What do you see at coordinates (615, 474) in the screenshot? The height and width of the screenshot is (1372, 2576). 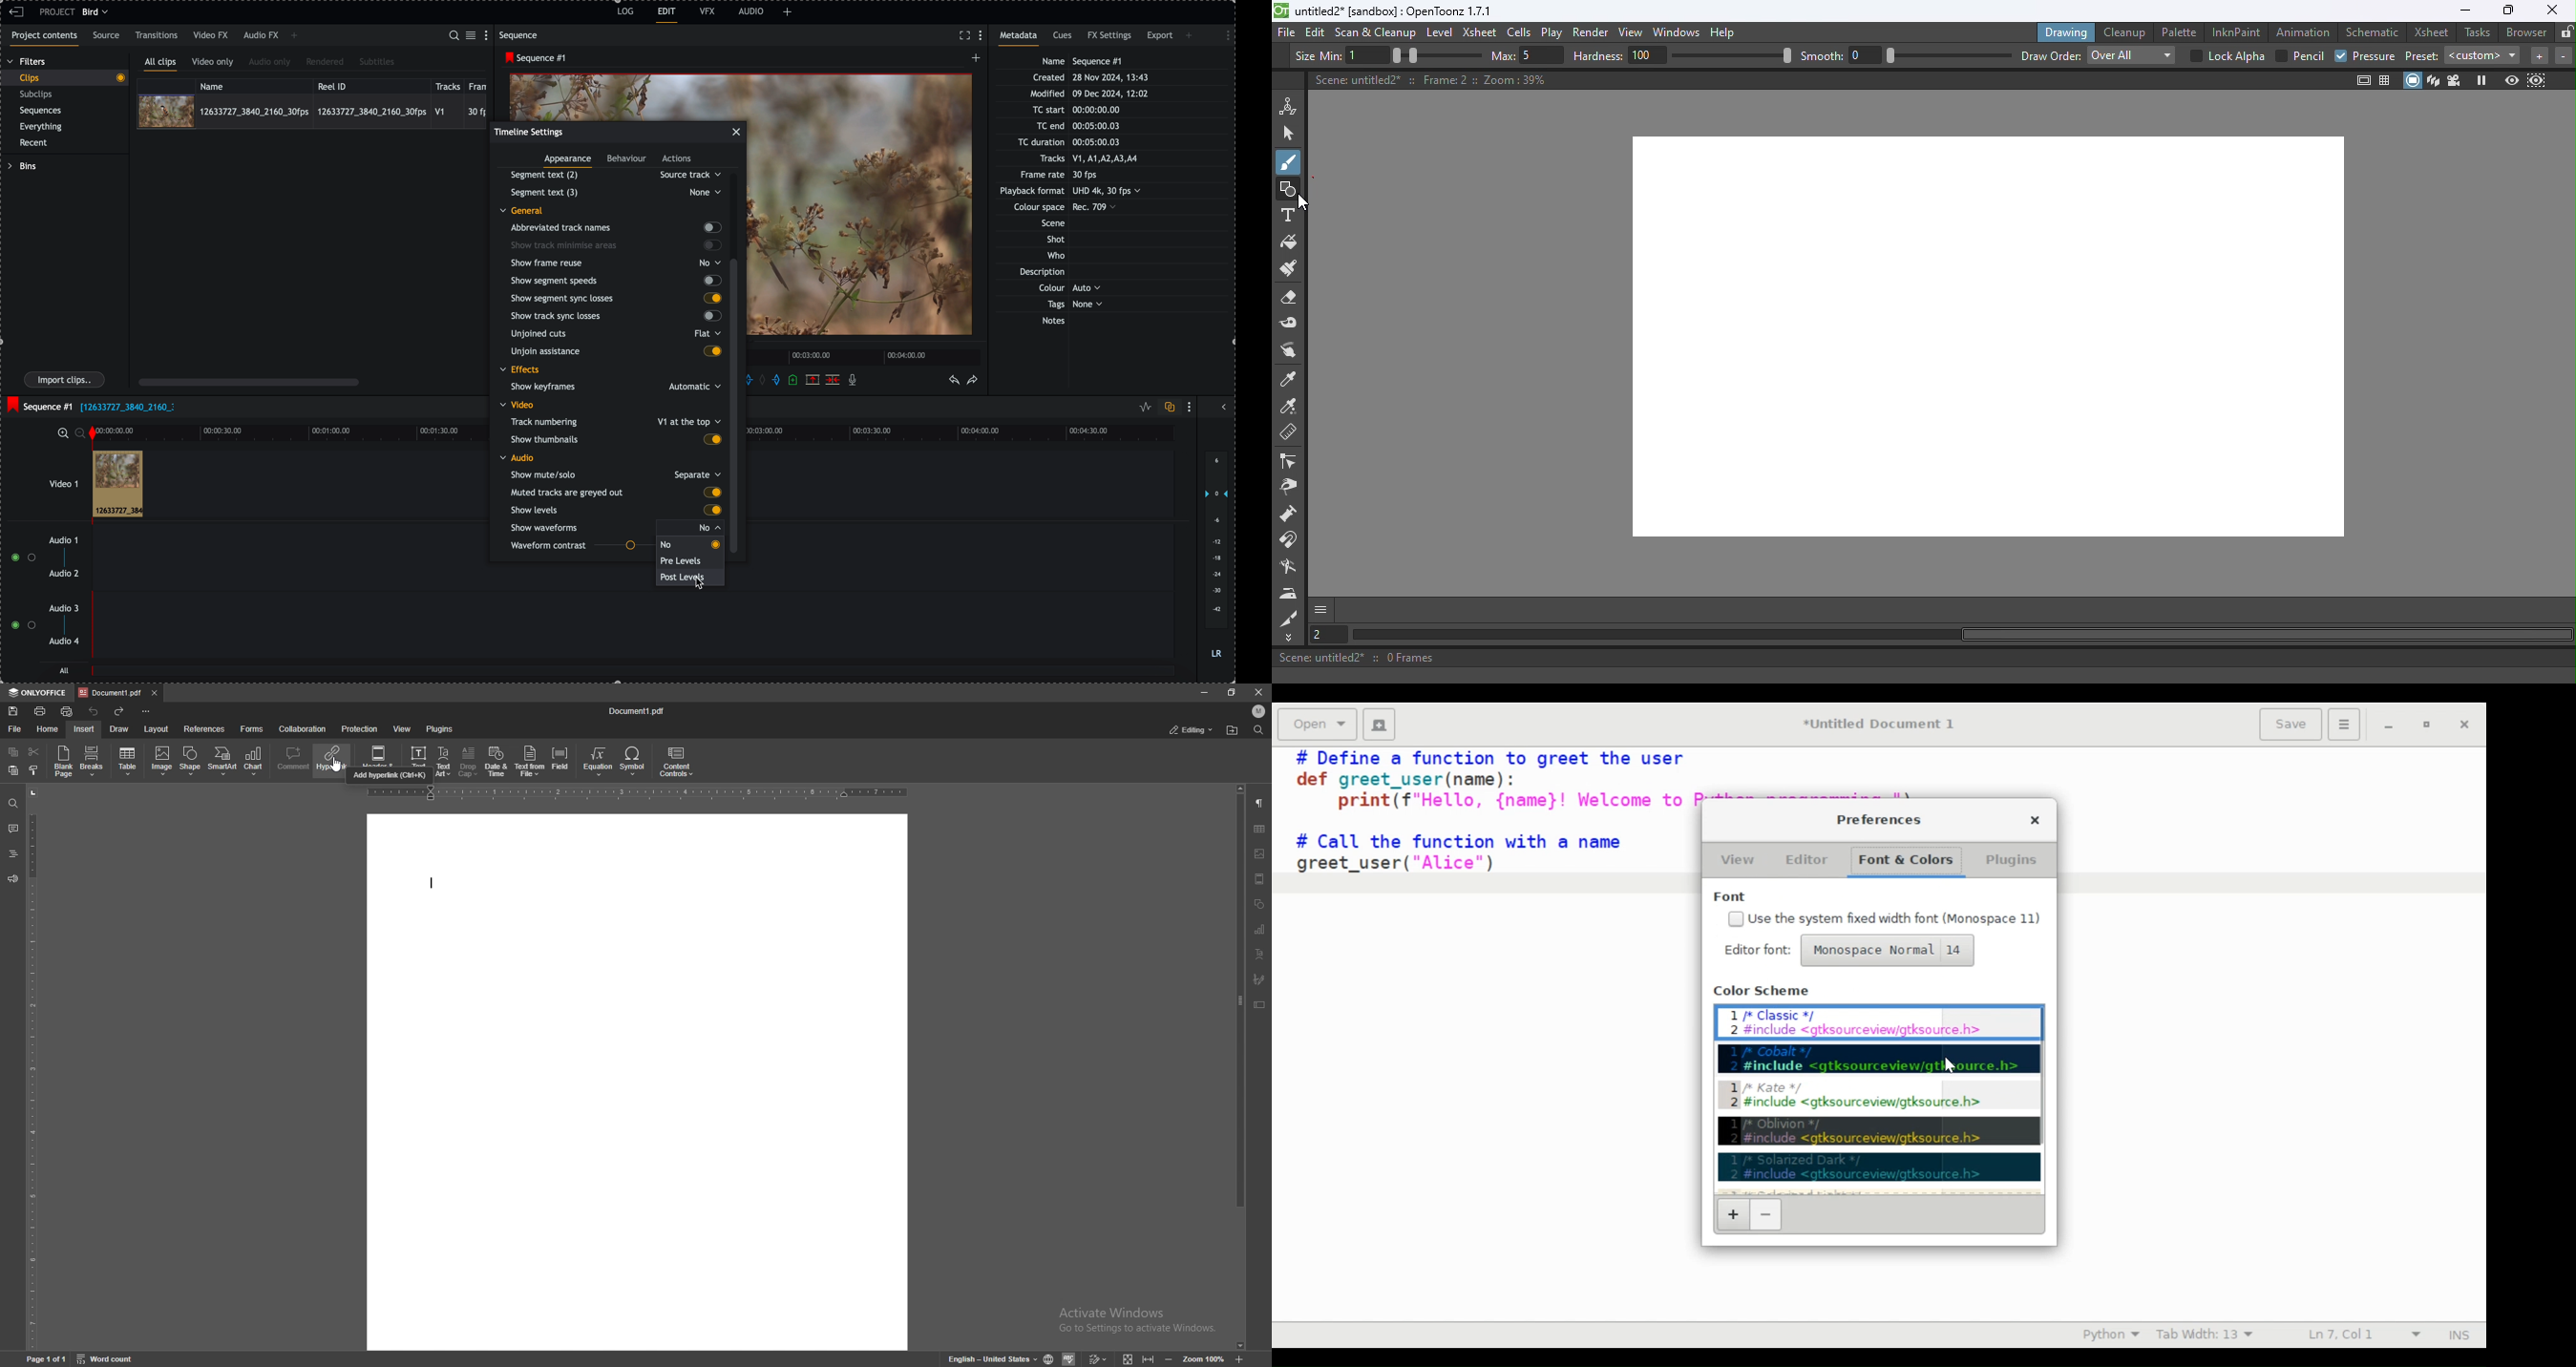 I see `show mute/solo` at bounding box center [615, 474].